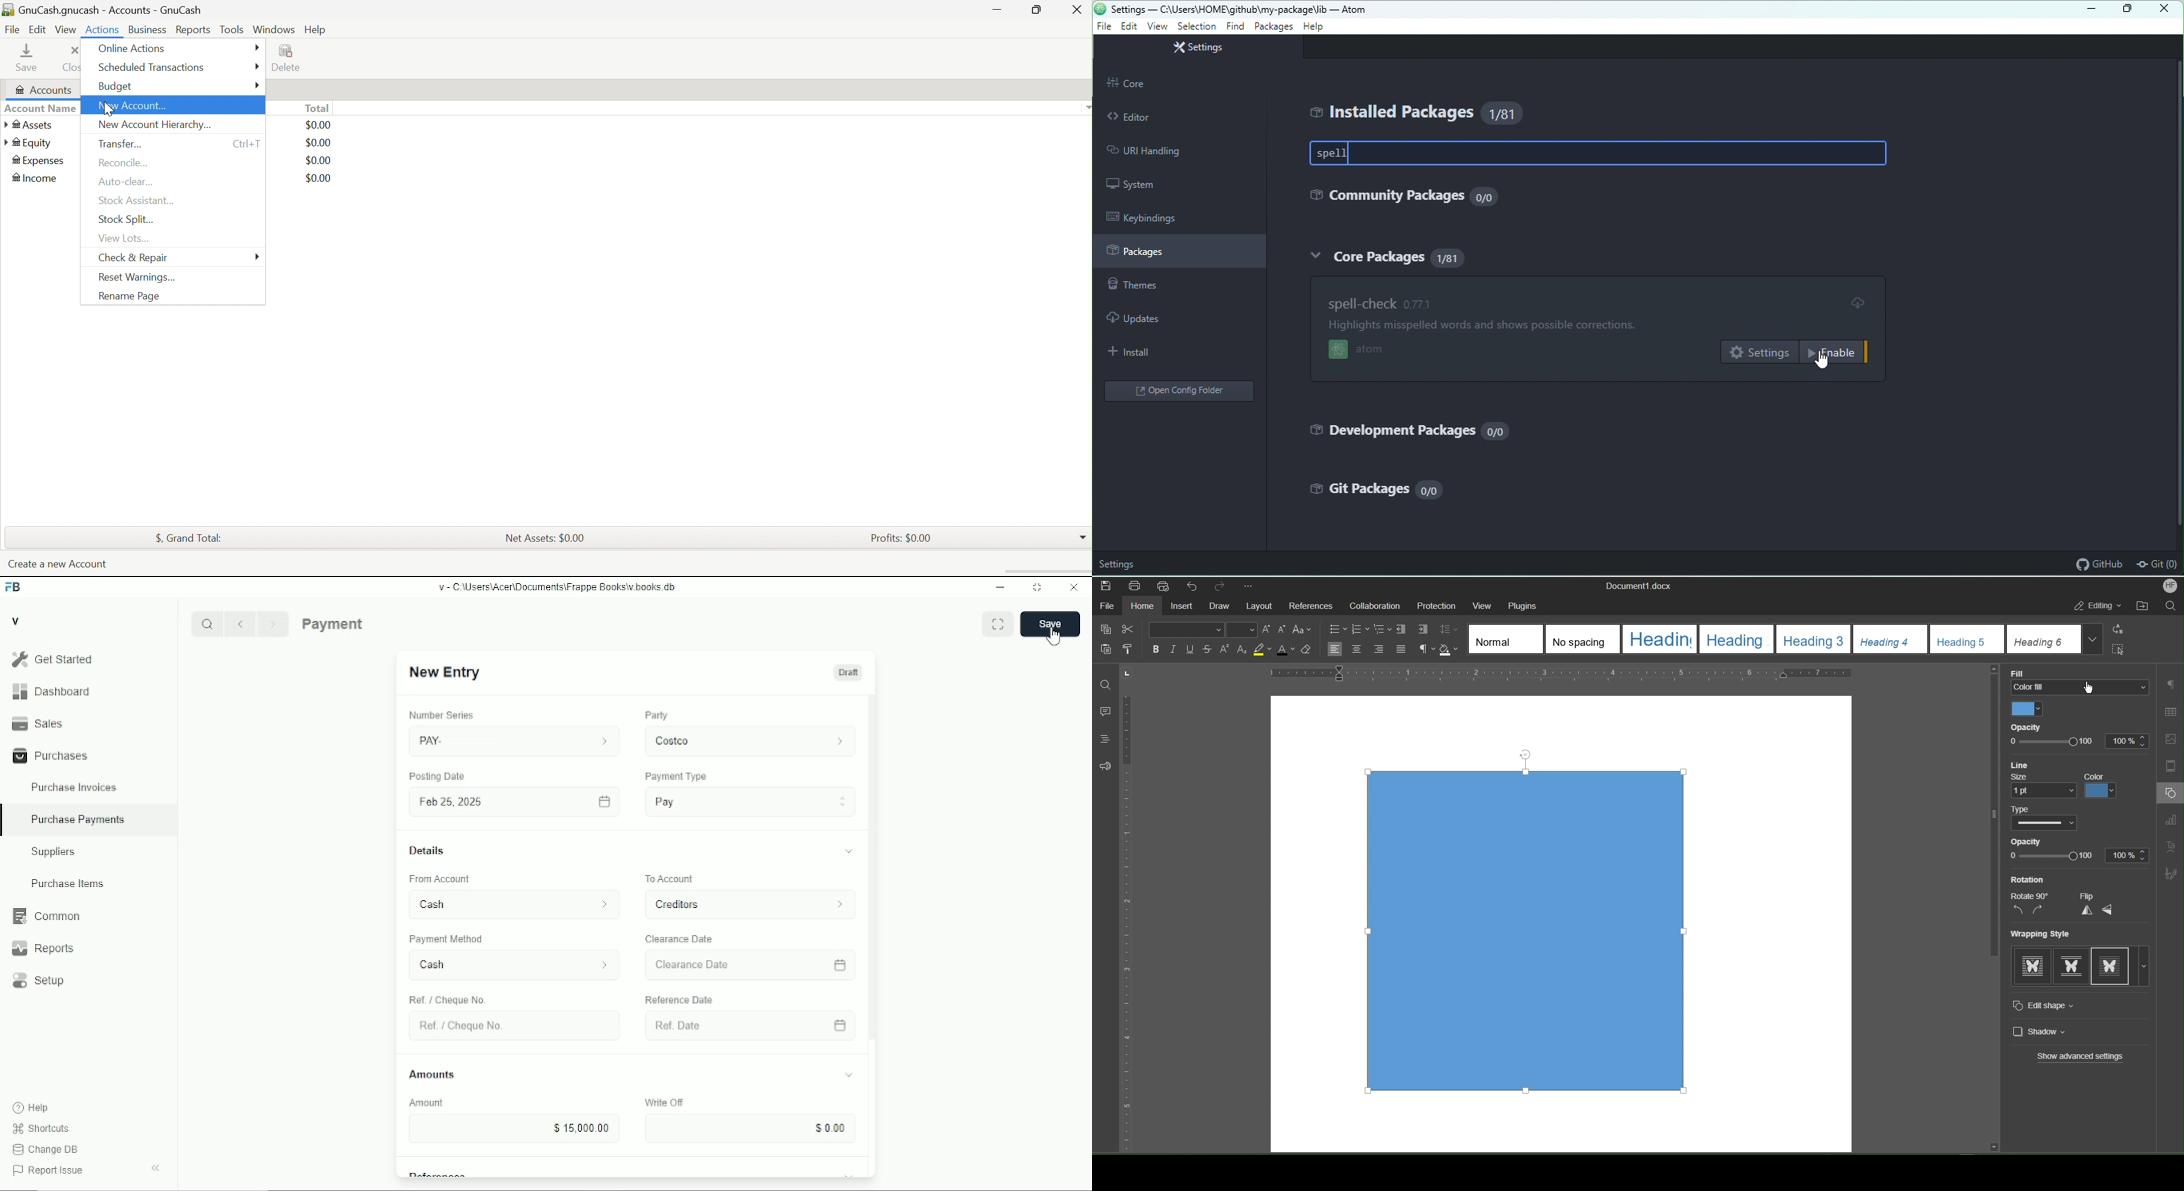  What do you see at coordinates (1356, 650) in the screenshot?
I see `Centre Align` at bounding box center [1356, 650].